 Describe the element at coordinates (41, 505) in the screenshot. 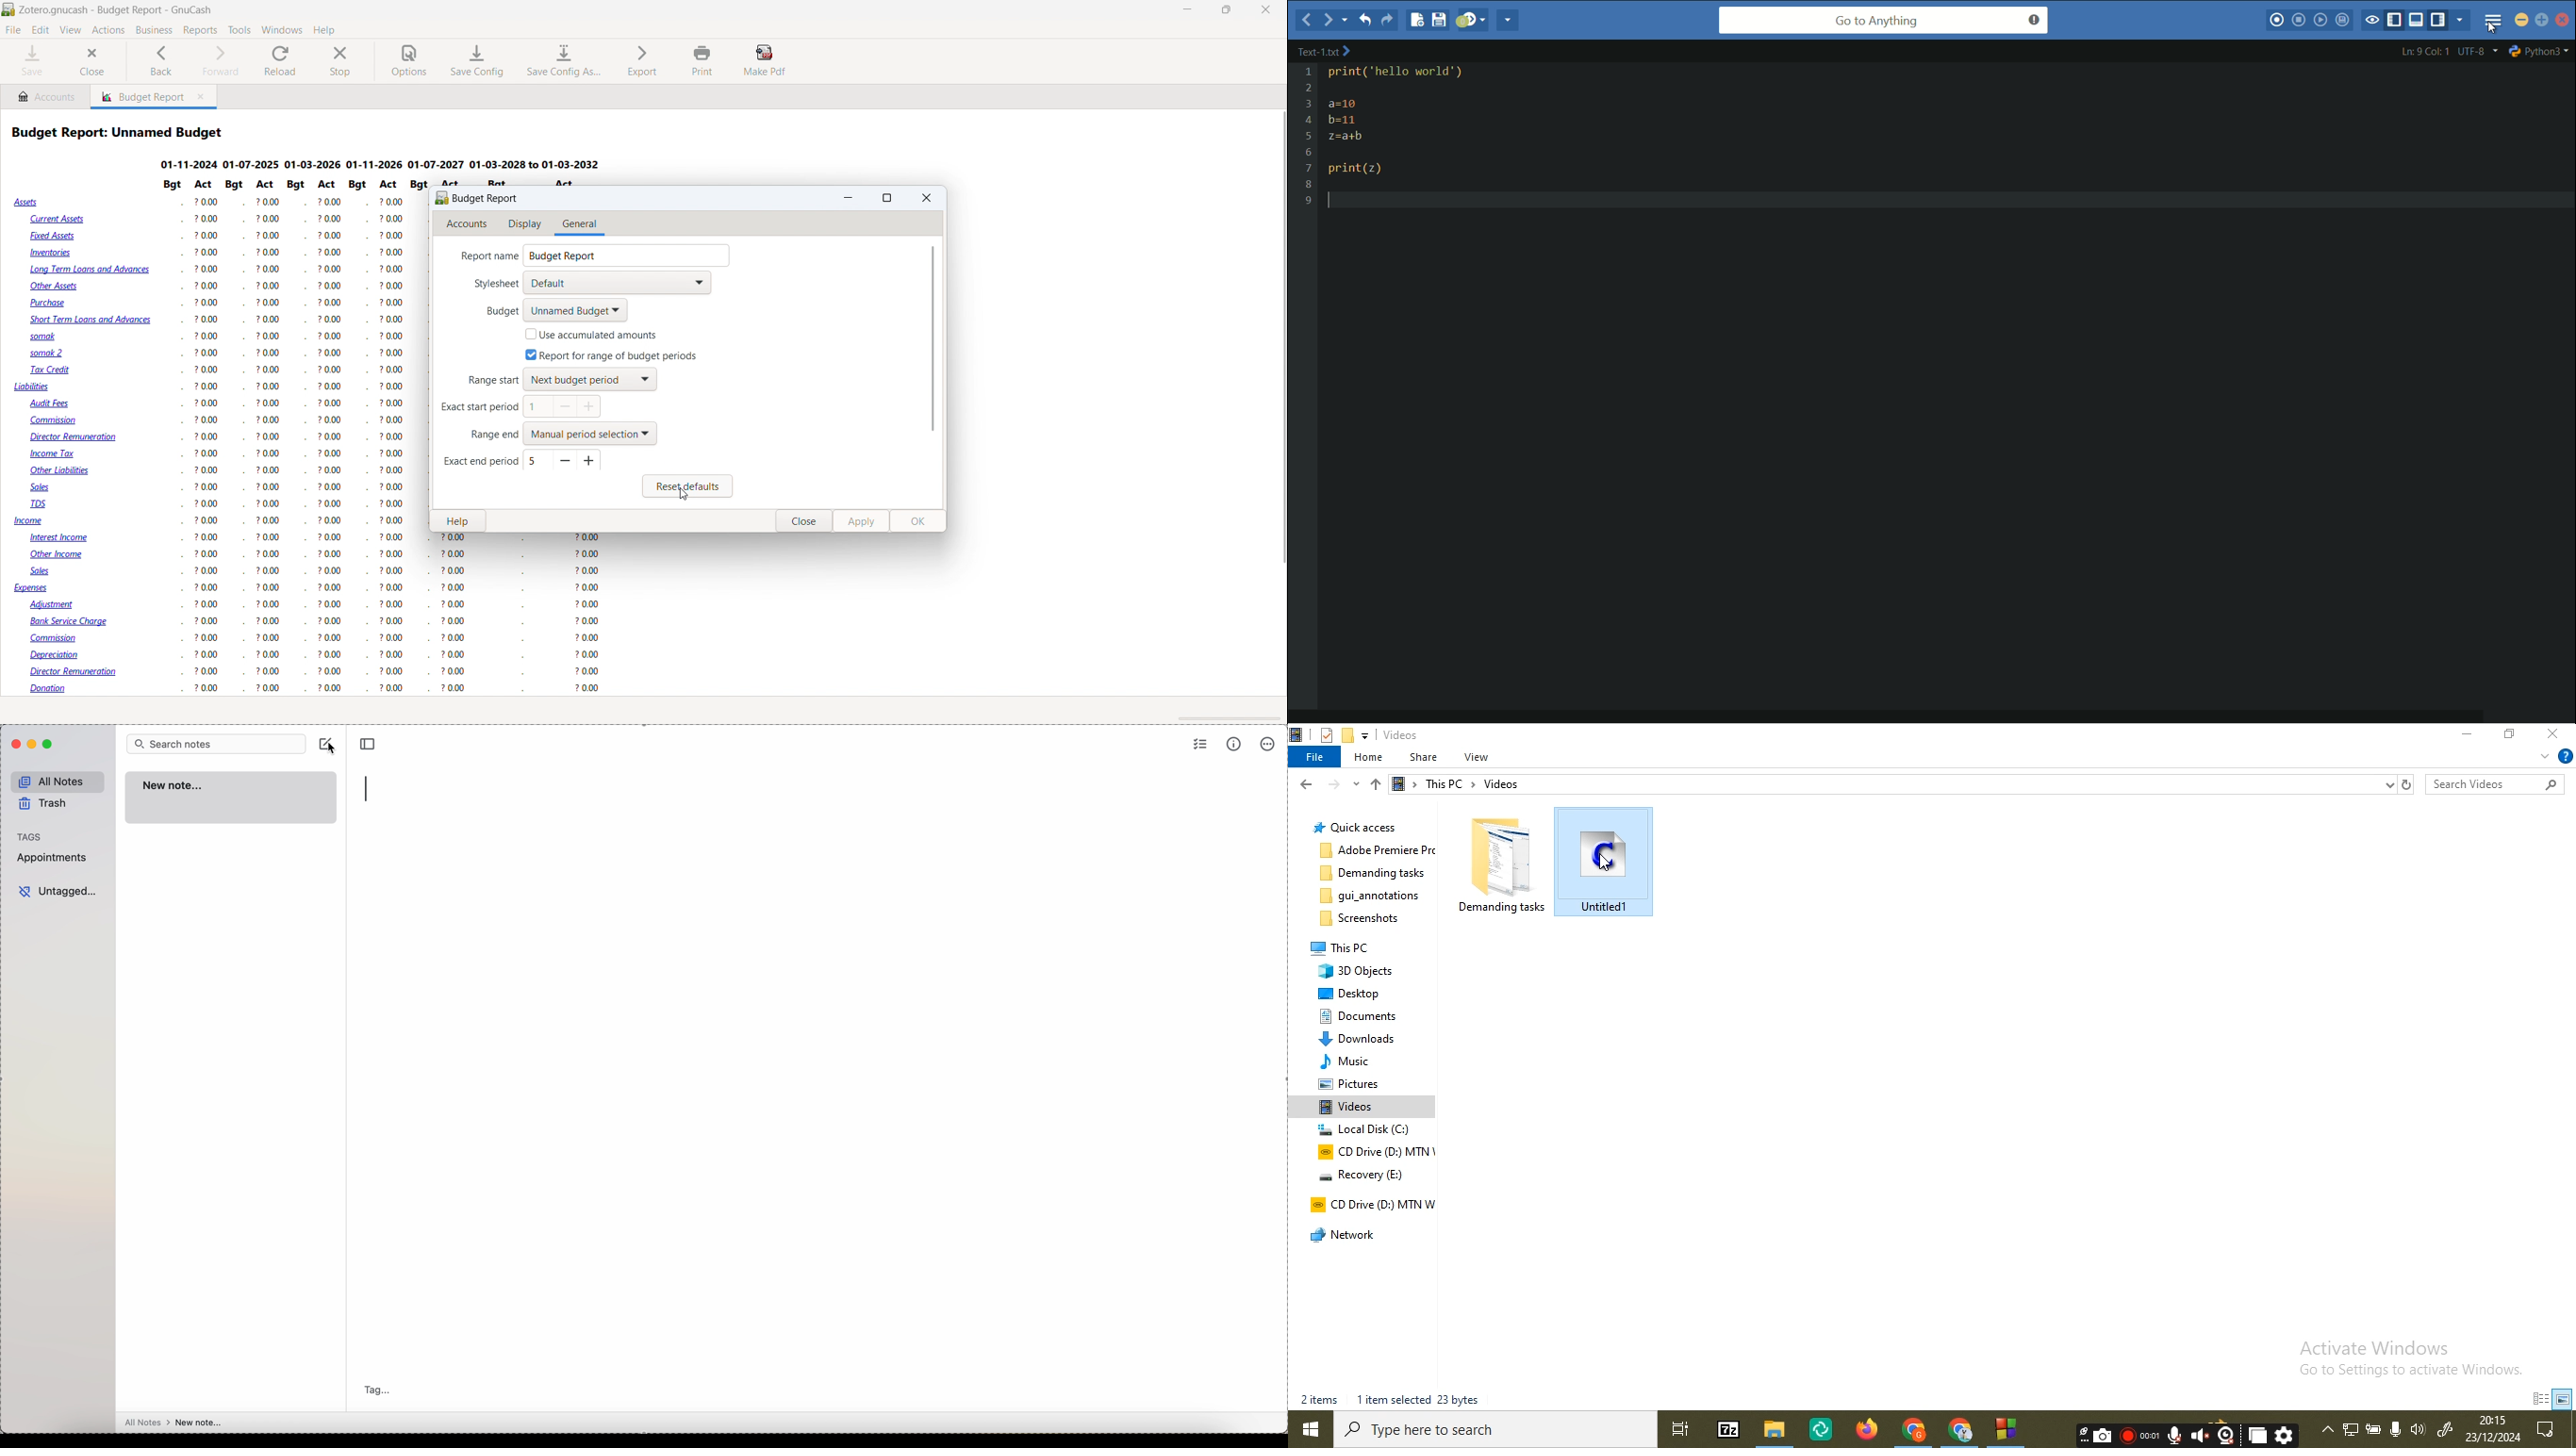

I see `IDS` at that location.